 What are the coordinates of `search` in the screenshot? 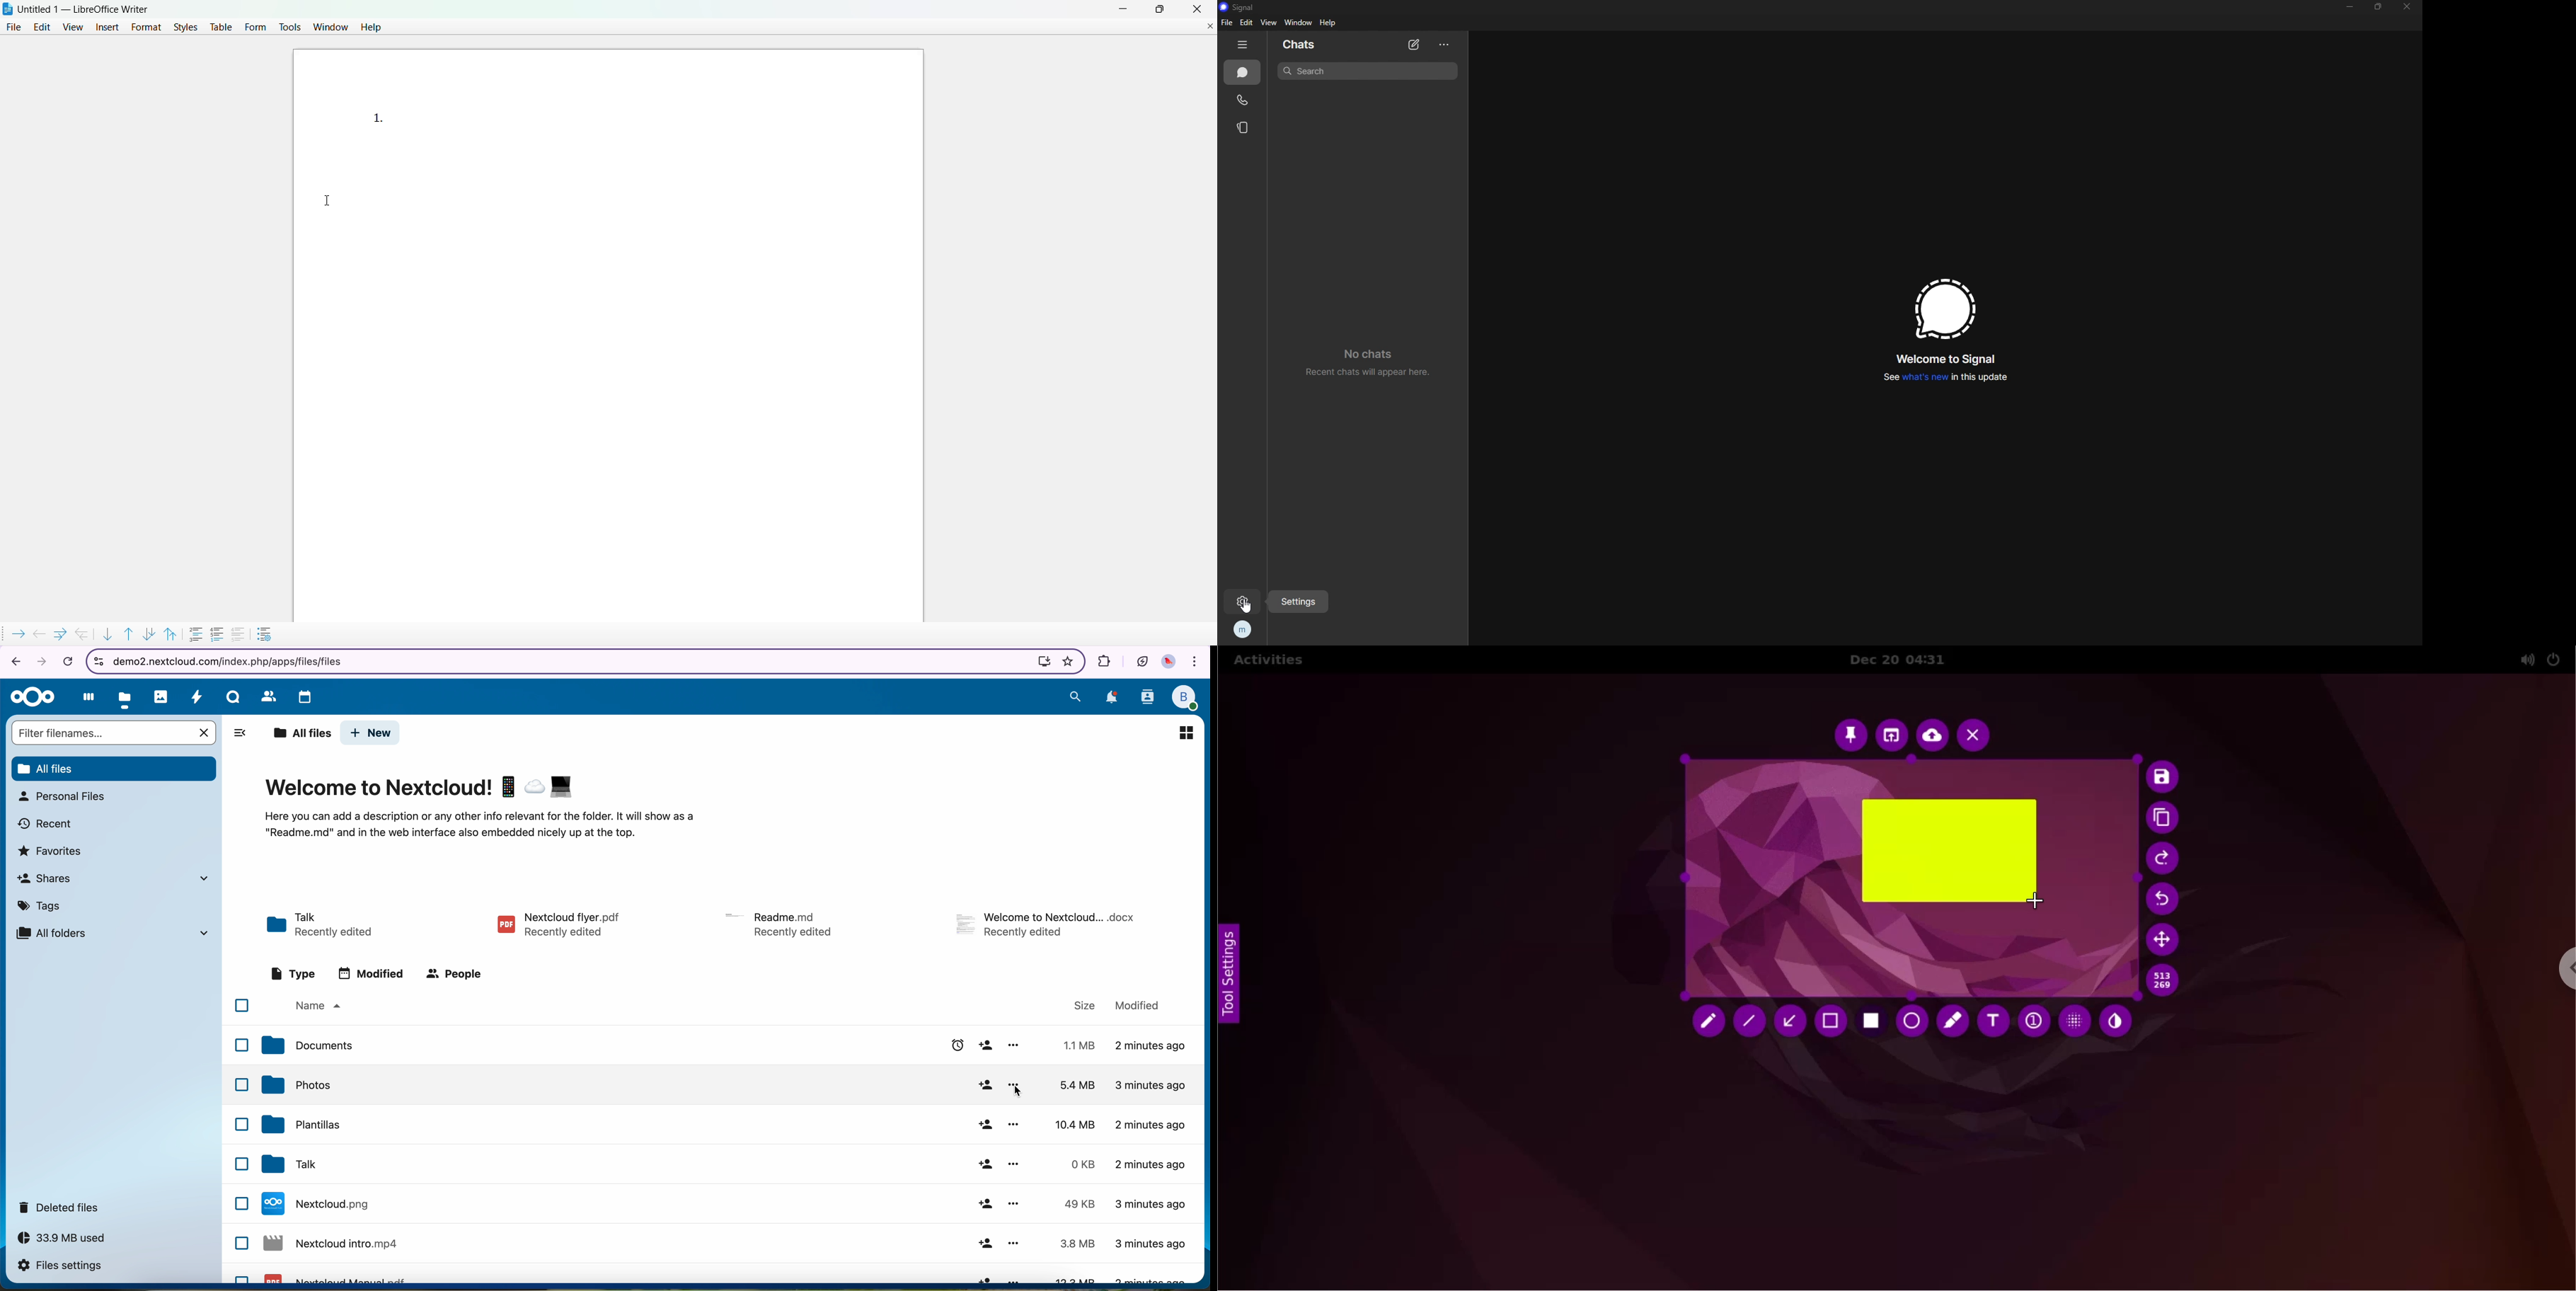 It's located at (1074, 696).